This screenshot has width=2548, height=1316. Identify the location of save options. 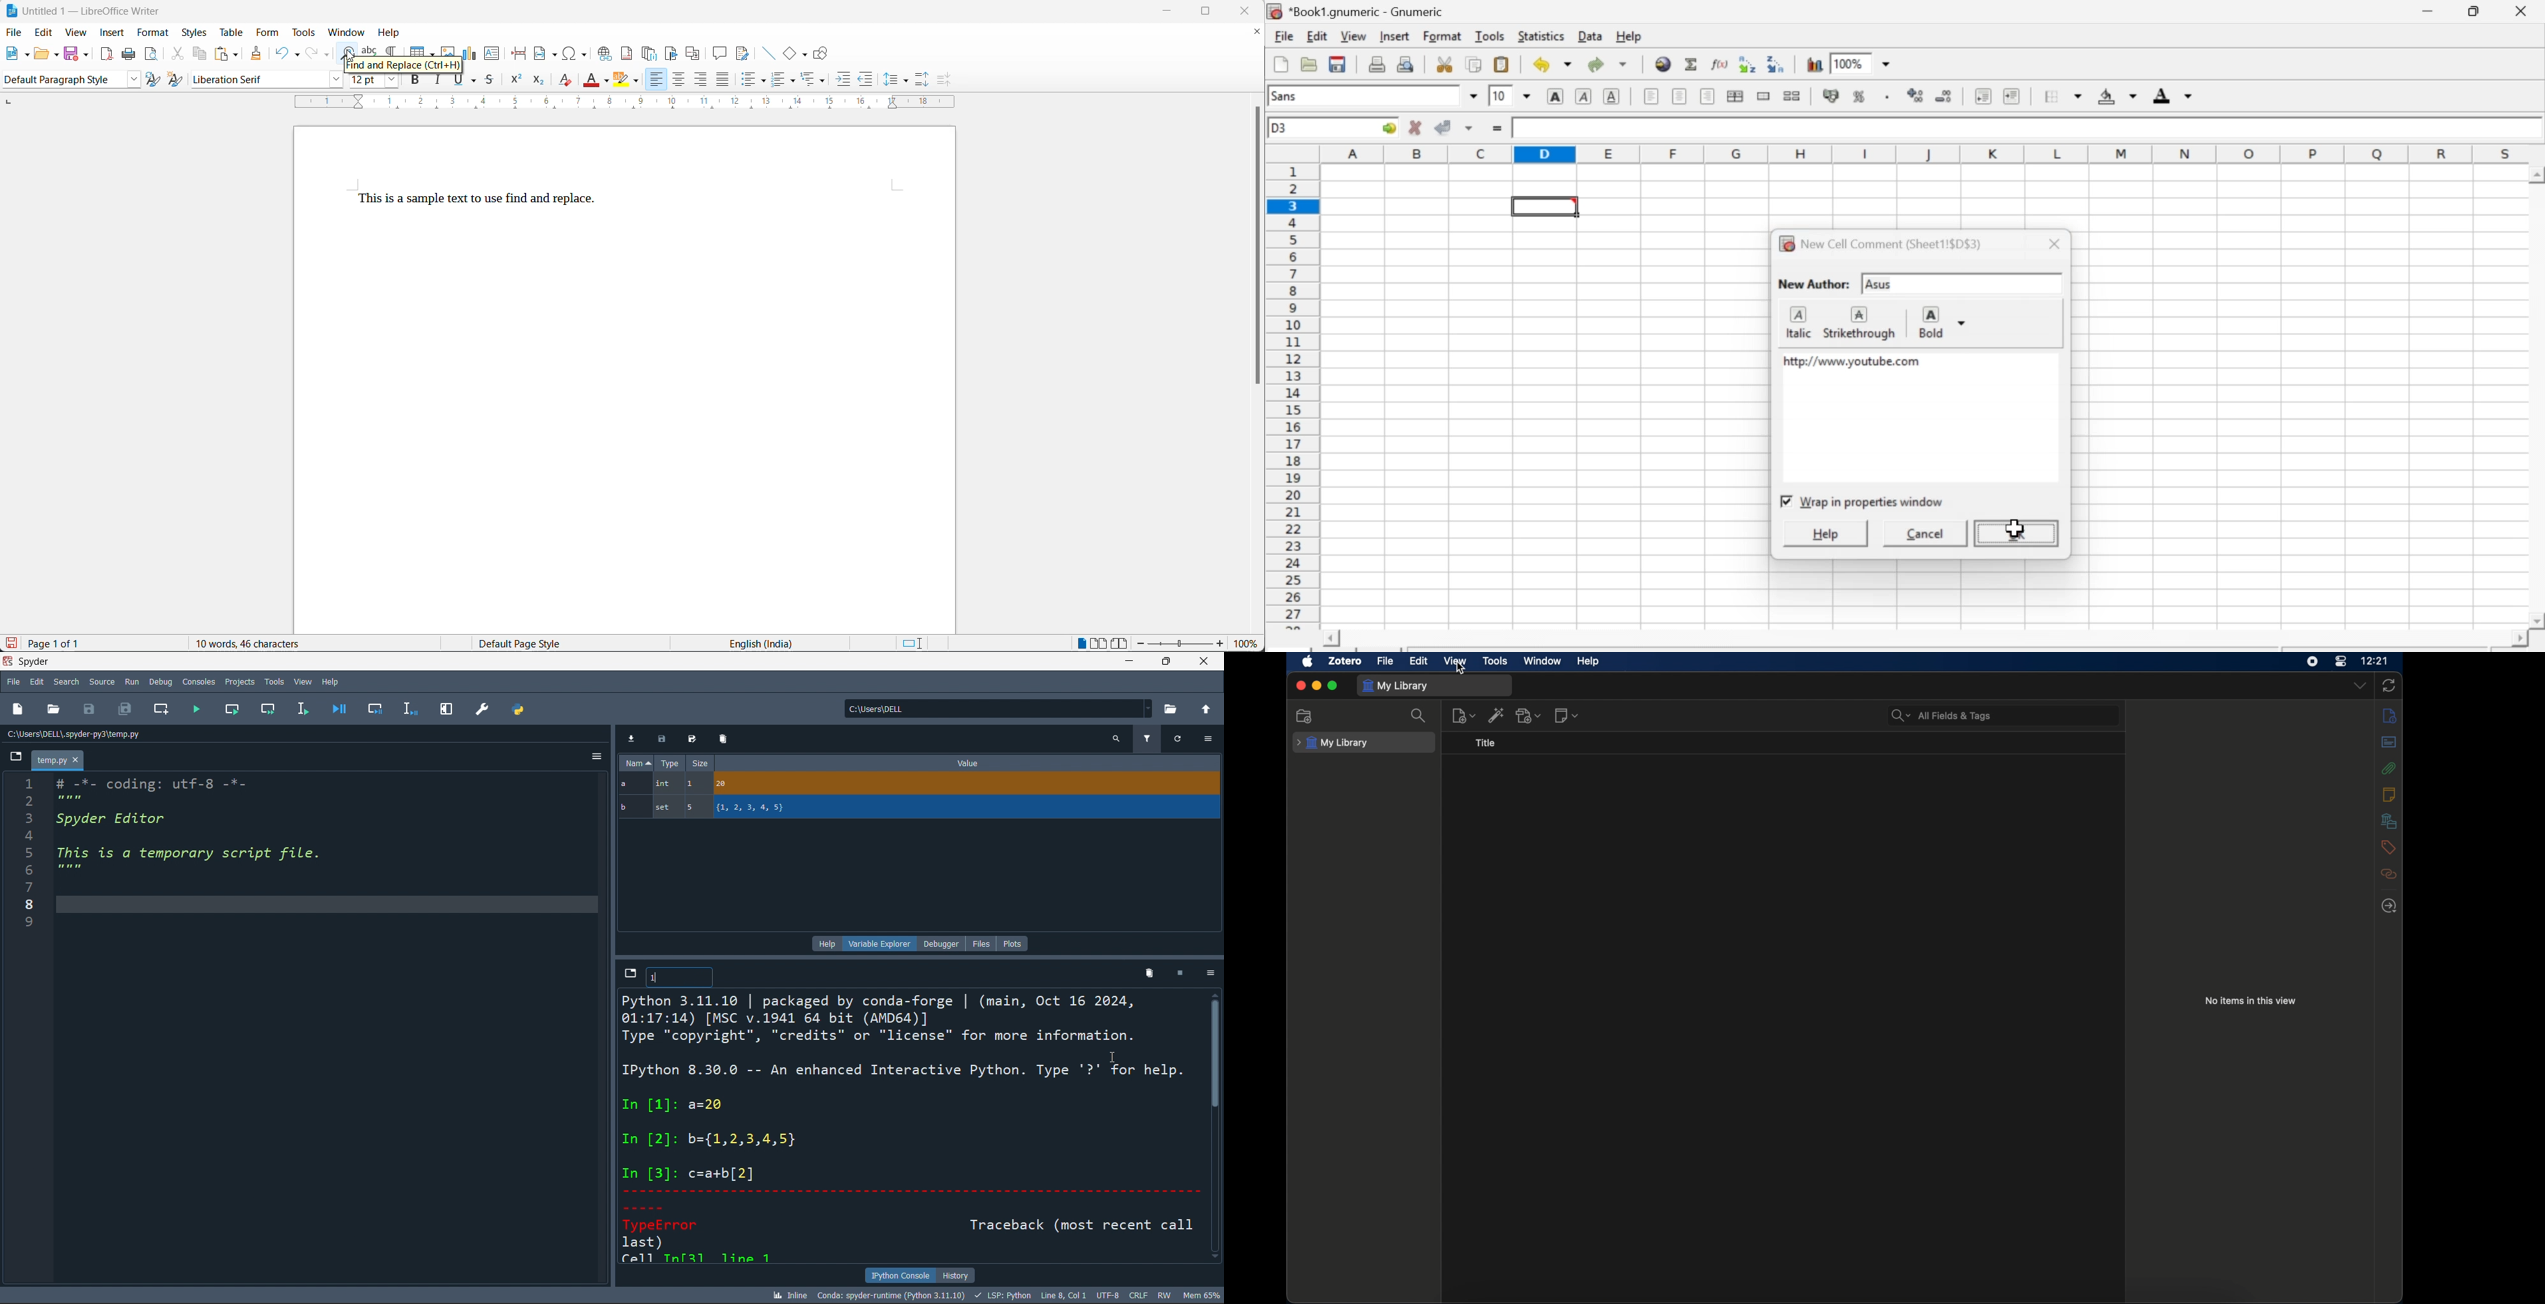
(86, 54).